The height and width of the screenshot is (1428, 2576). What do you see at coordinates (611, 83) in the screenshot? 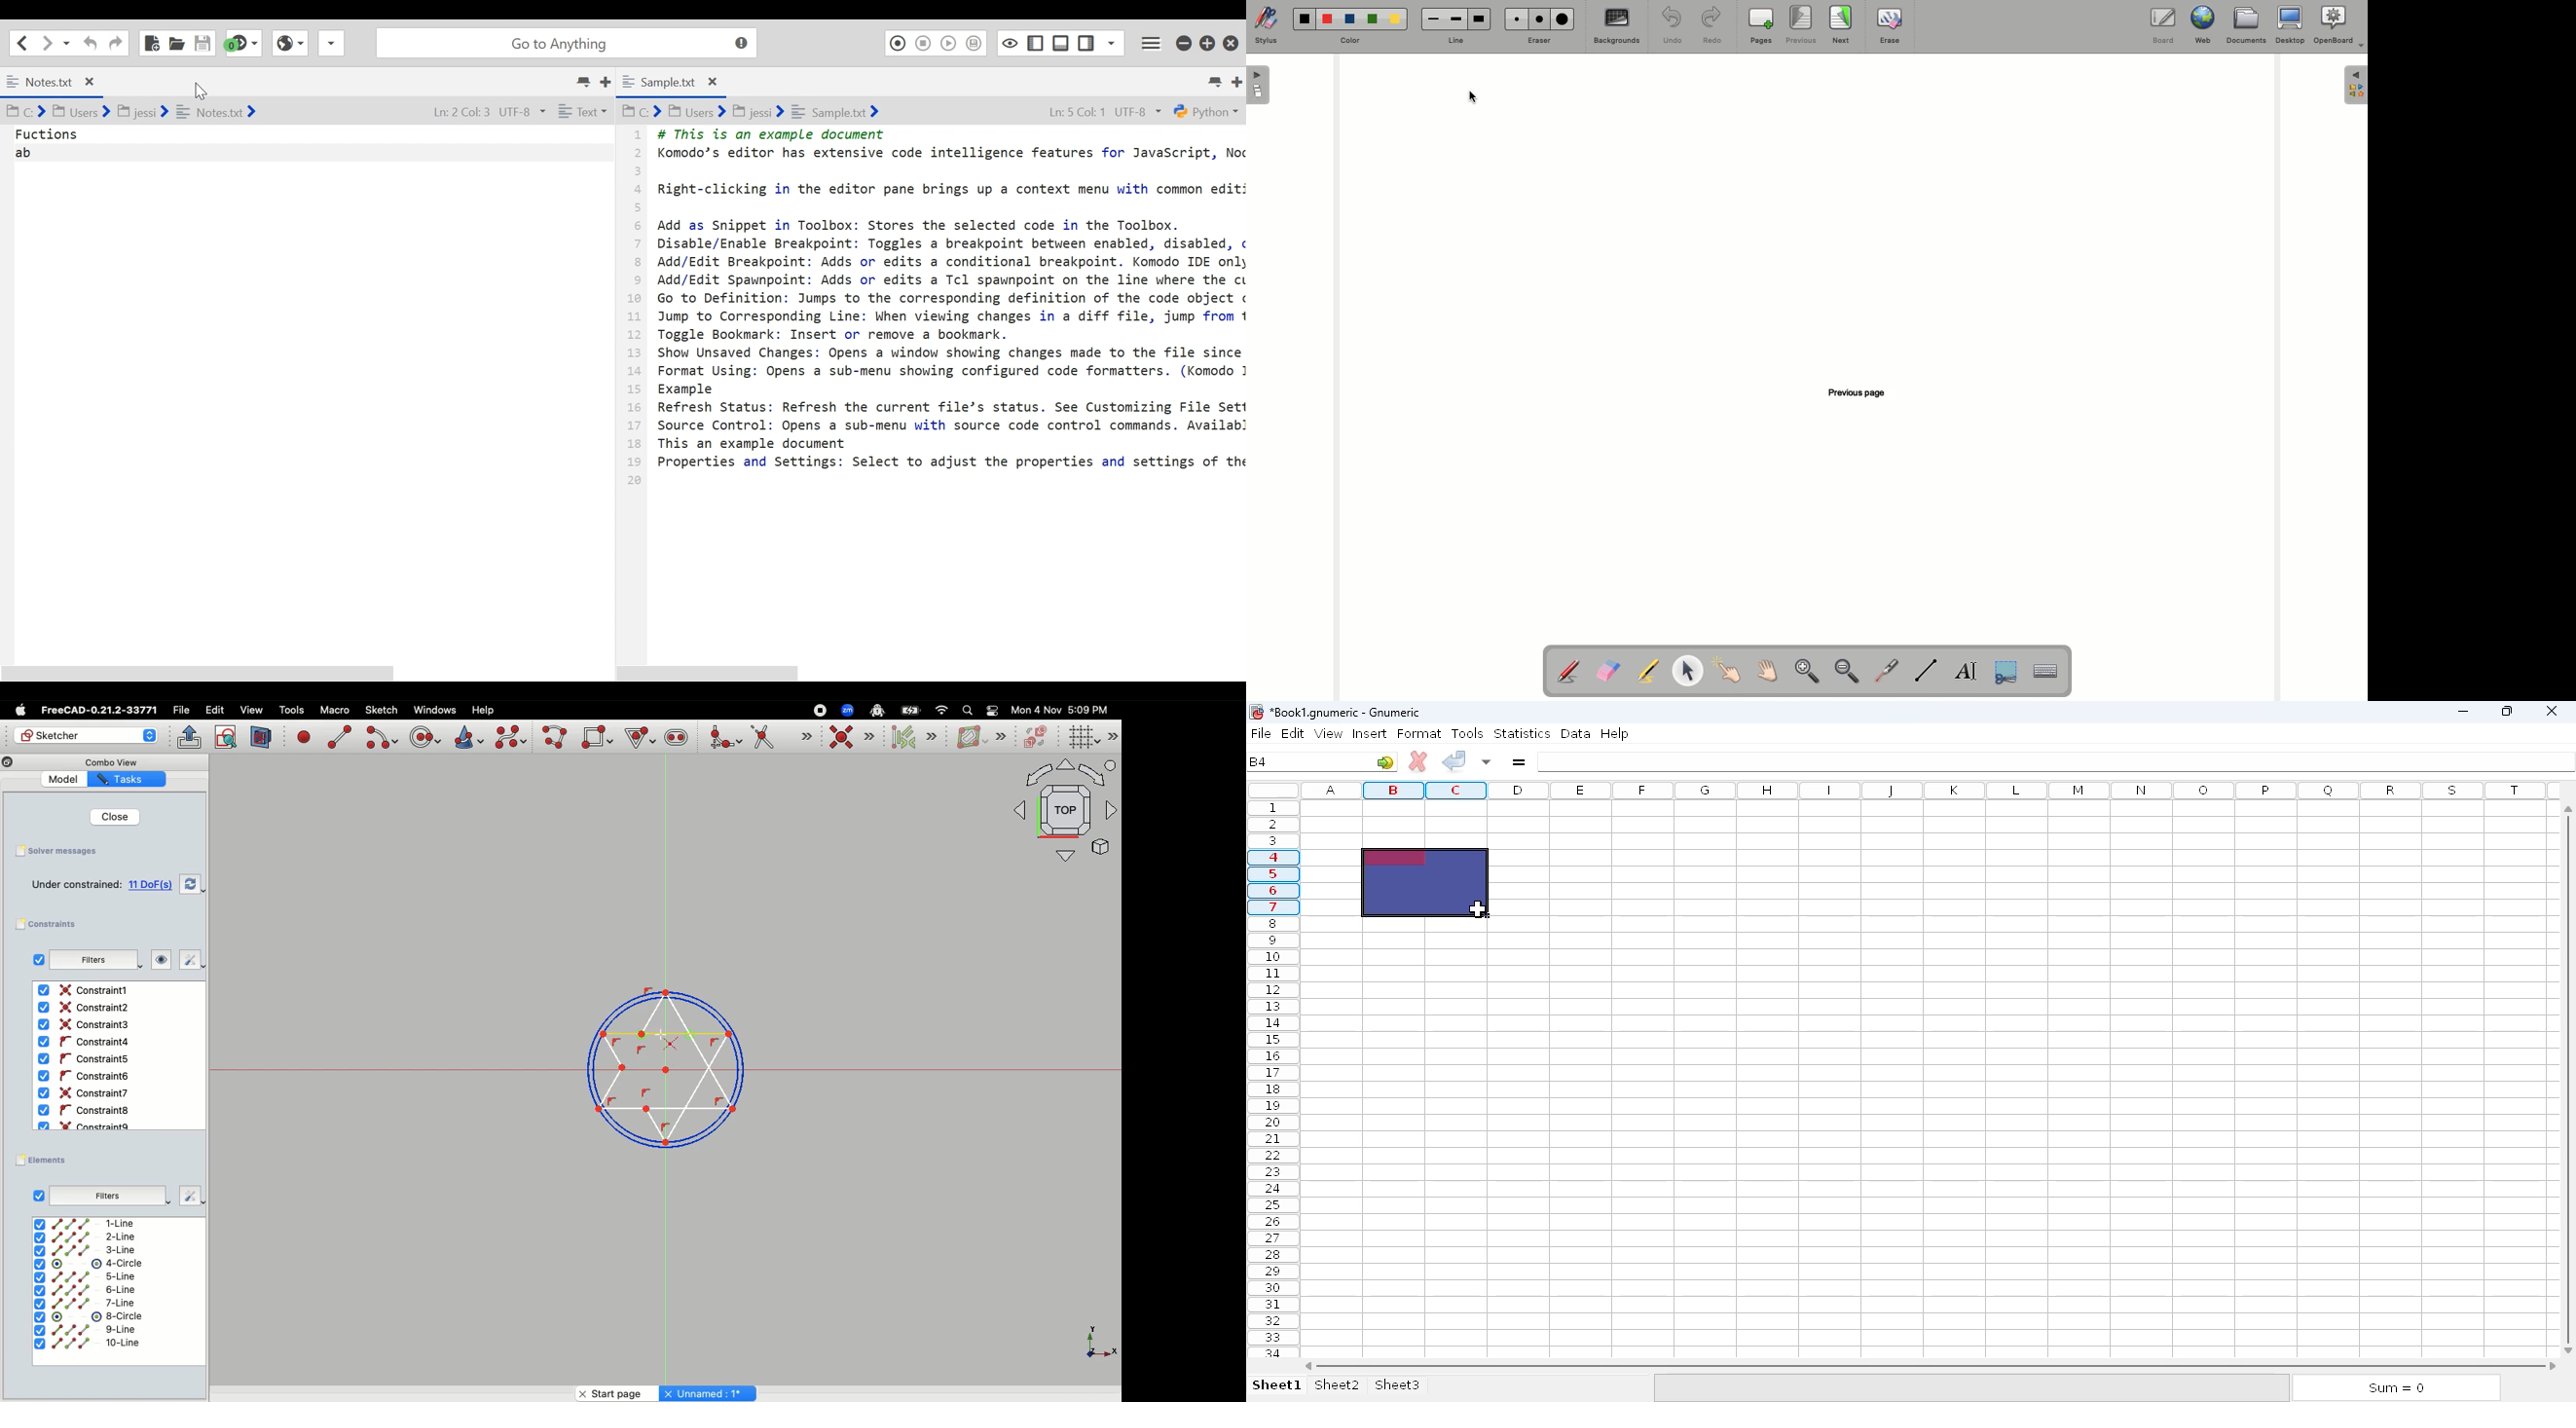
I see `New Tab` at bounding box center [611, 83].